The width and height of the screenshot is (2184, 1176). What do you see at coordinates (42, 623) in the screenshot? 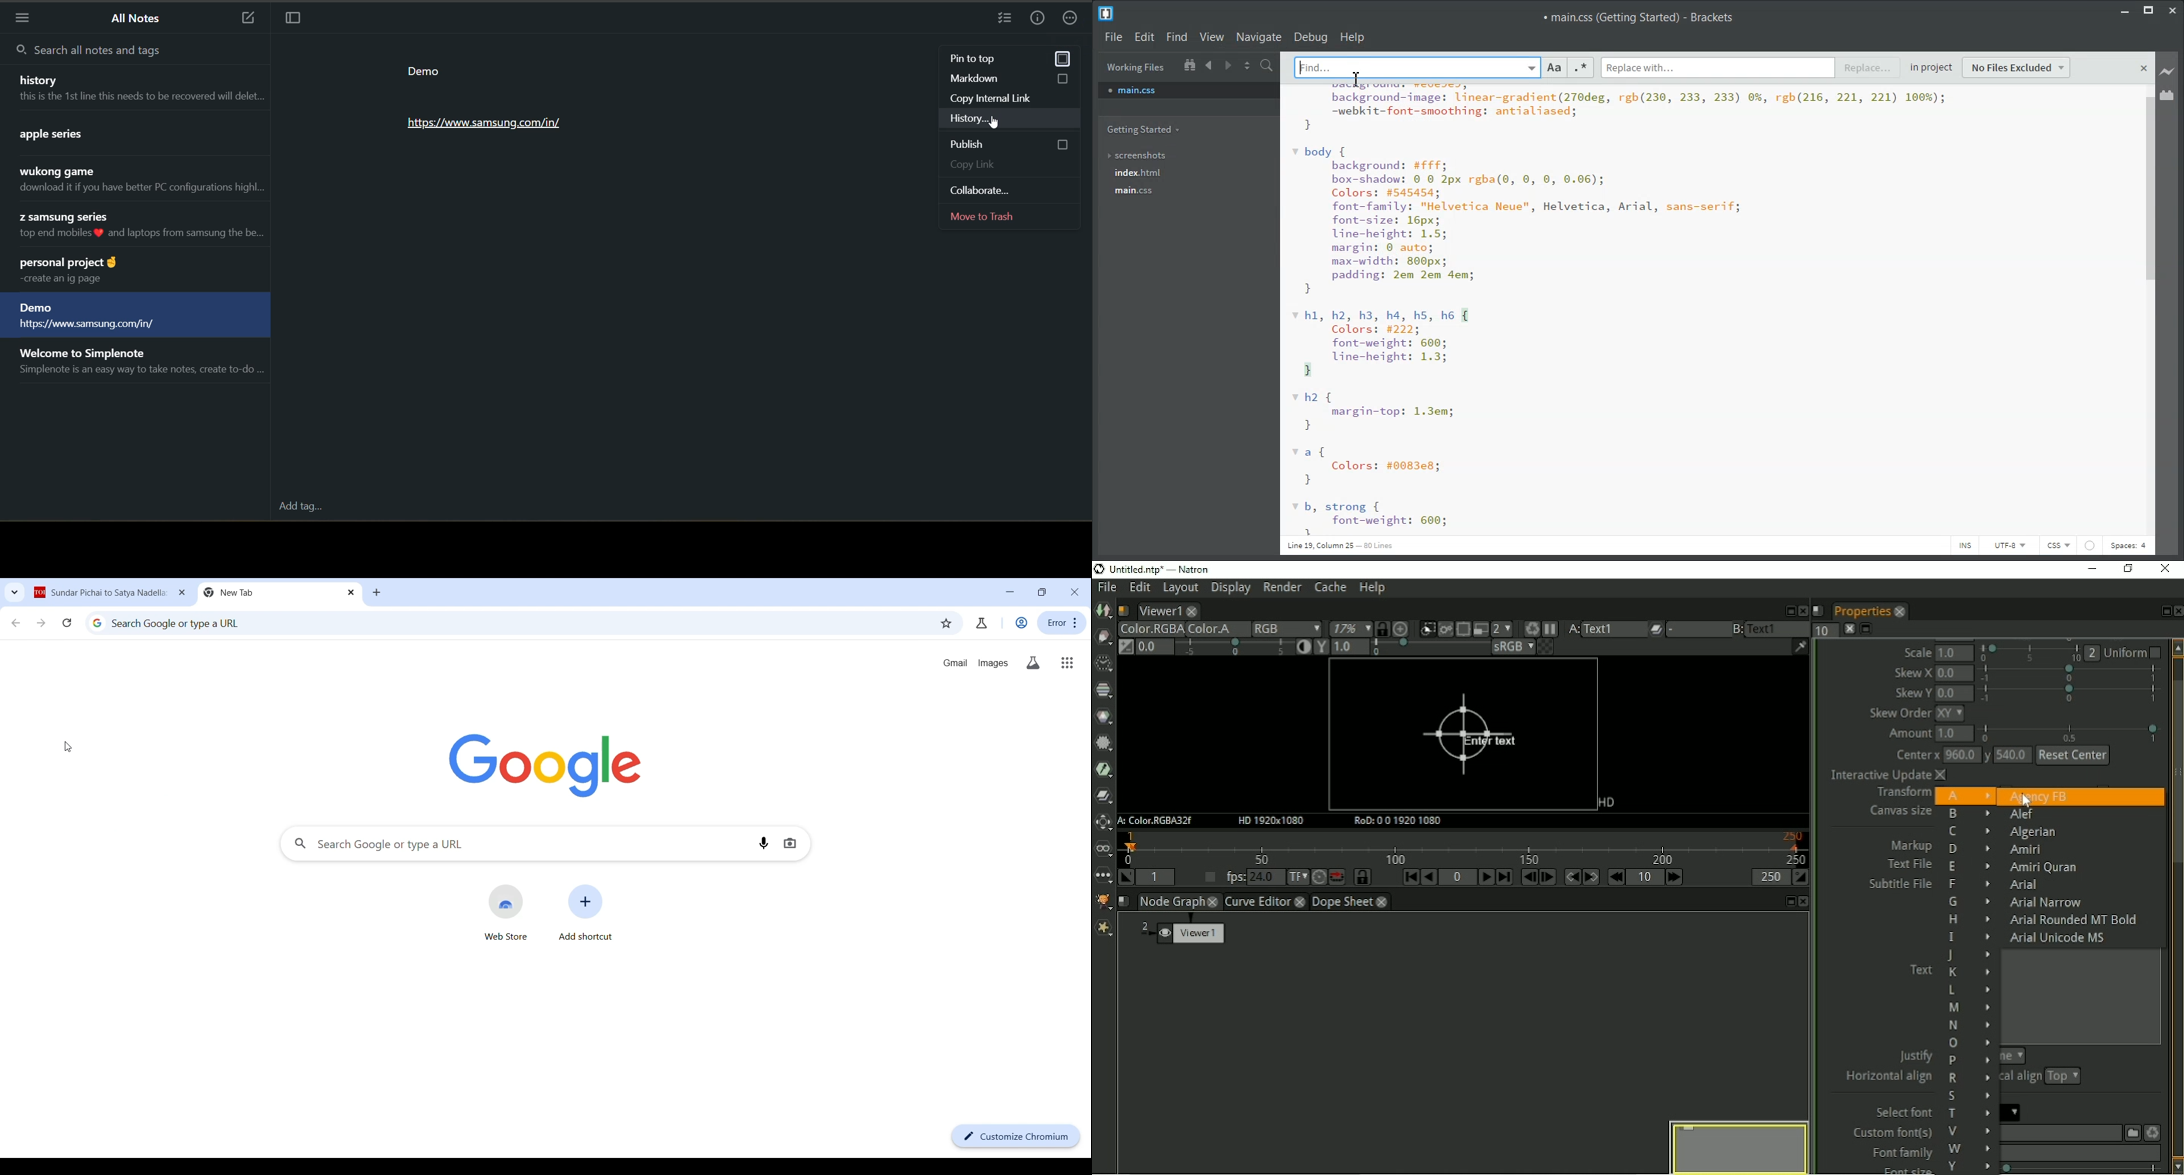
I see `Go forward` at bounding box center [42, 623].